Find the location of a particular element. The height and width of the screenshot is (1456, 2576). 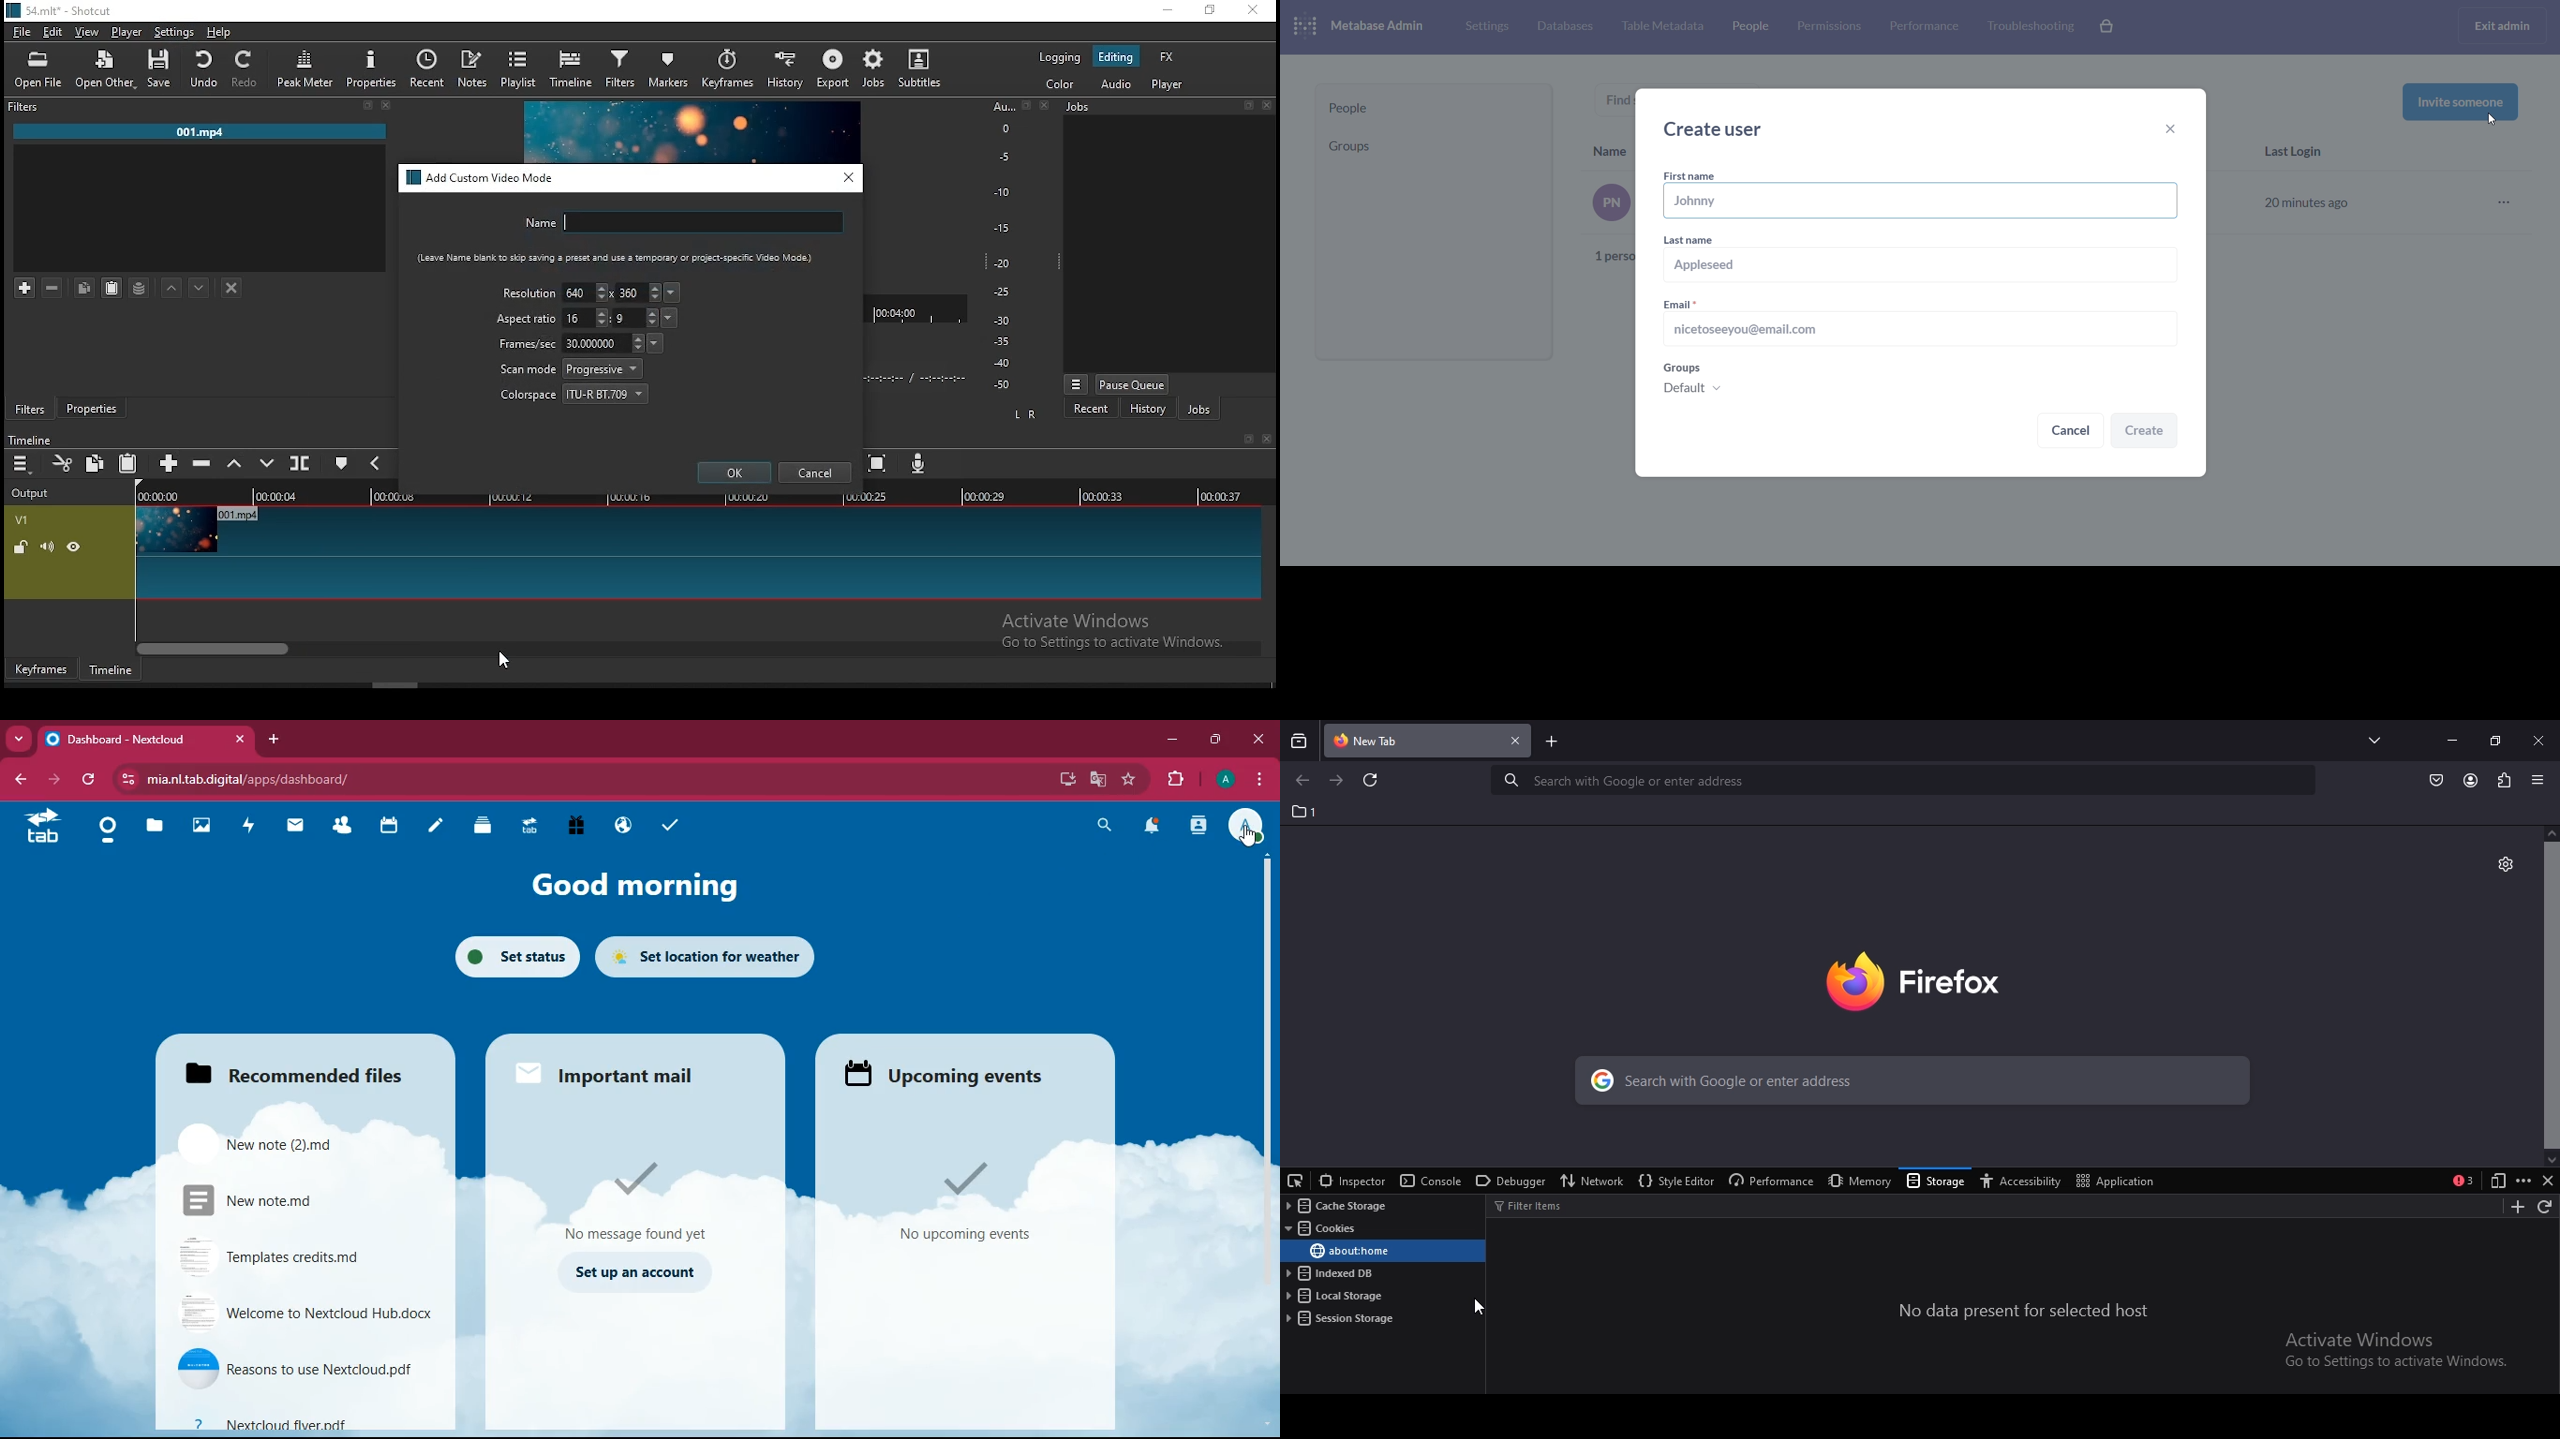

minimize is located at coordinates (1172, 740).